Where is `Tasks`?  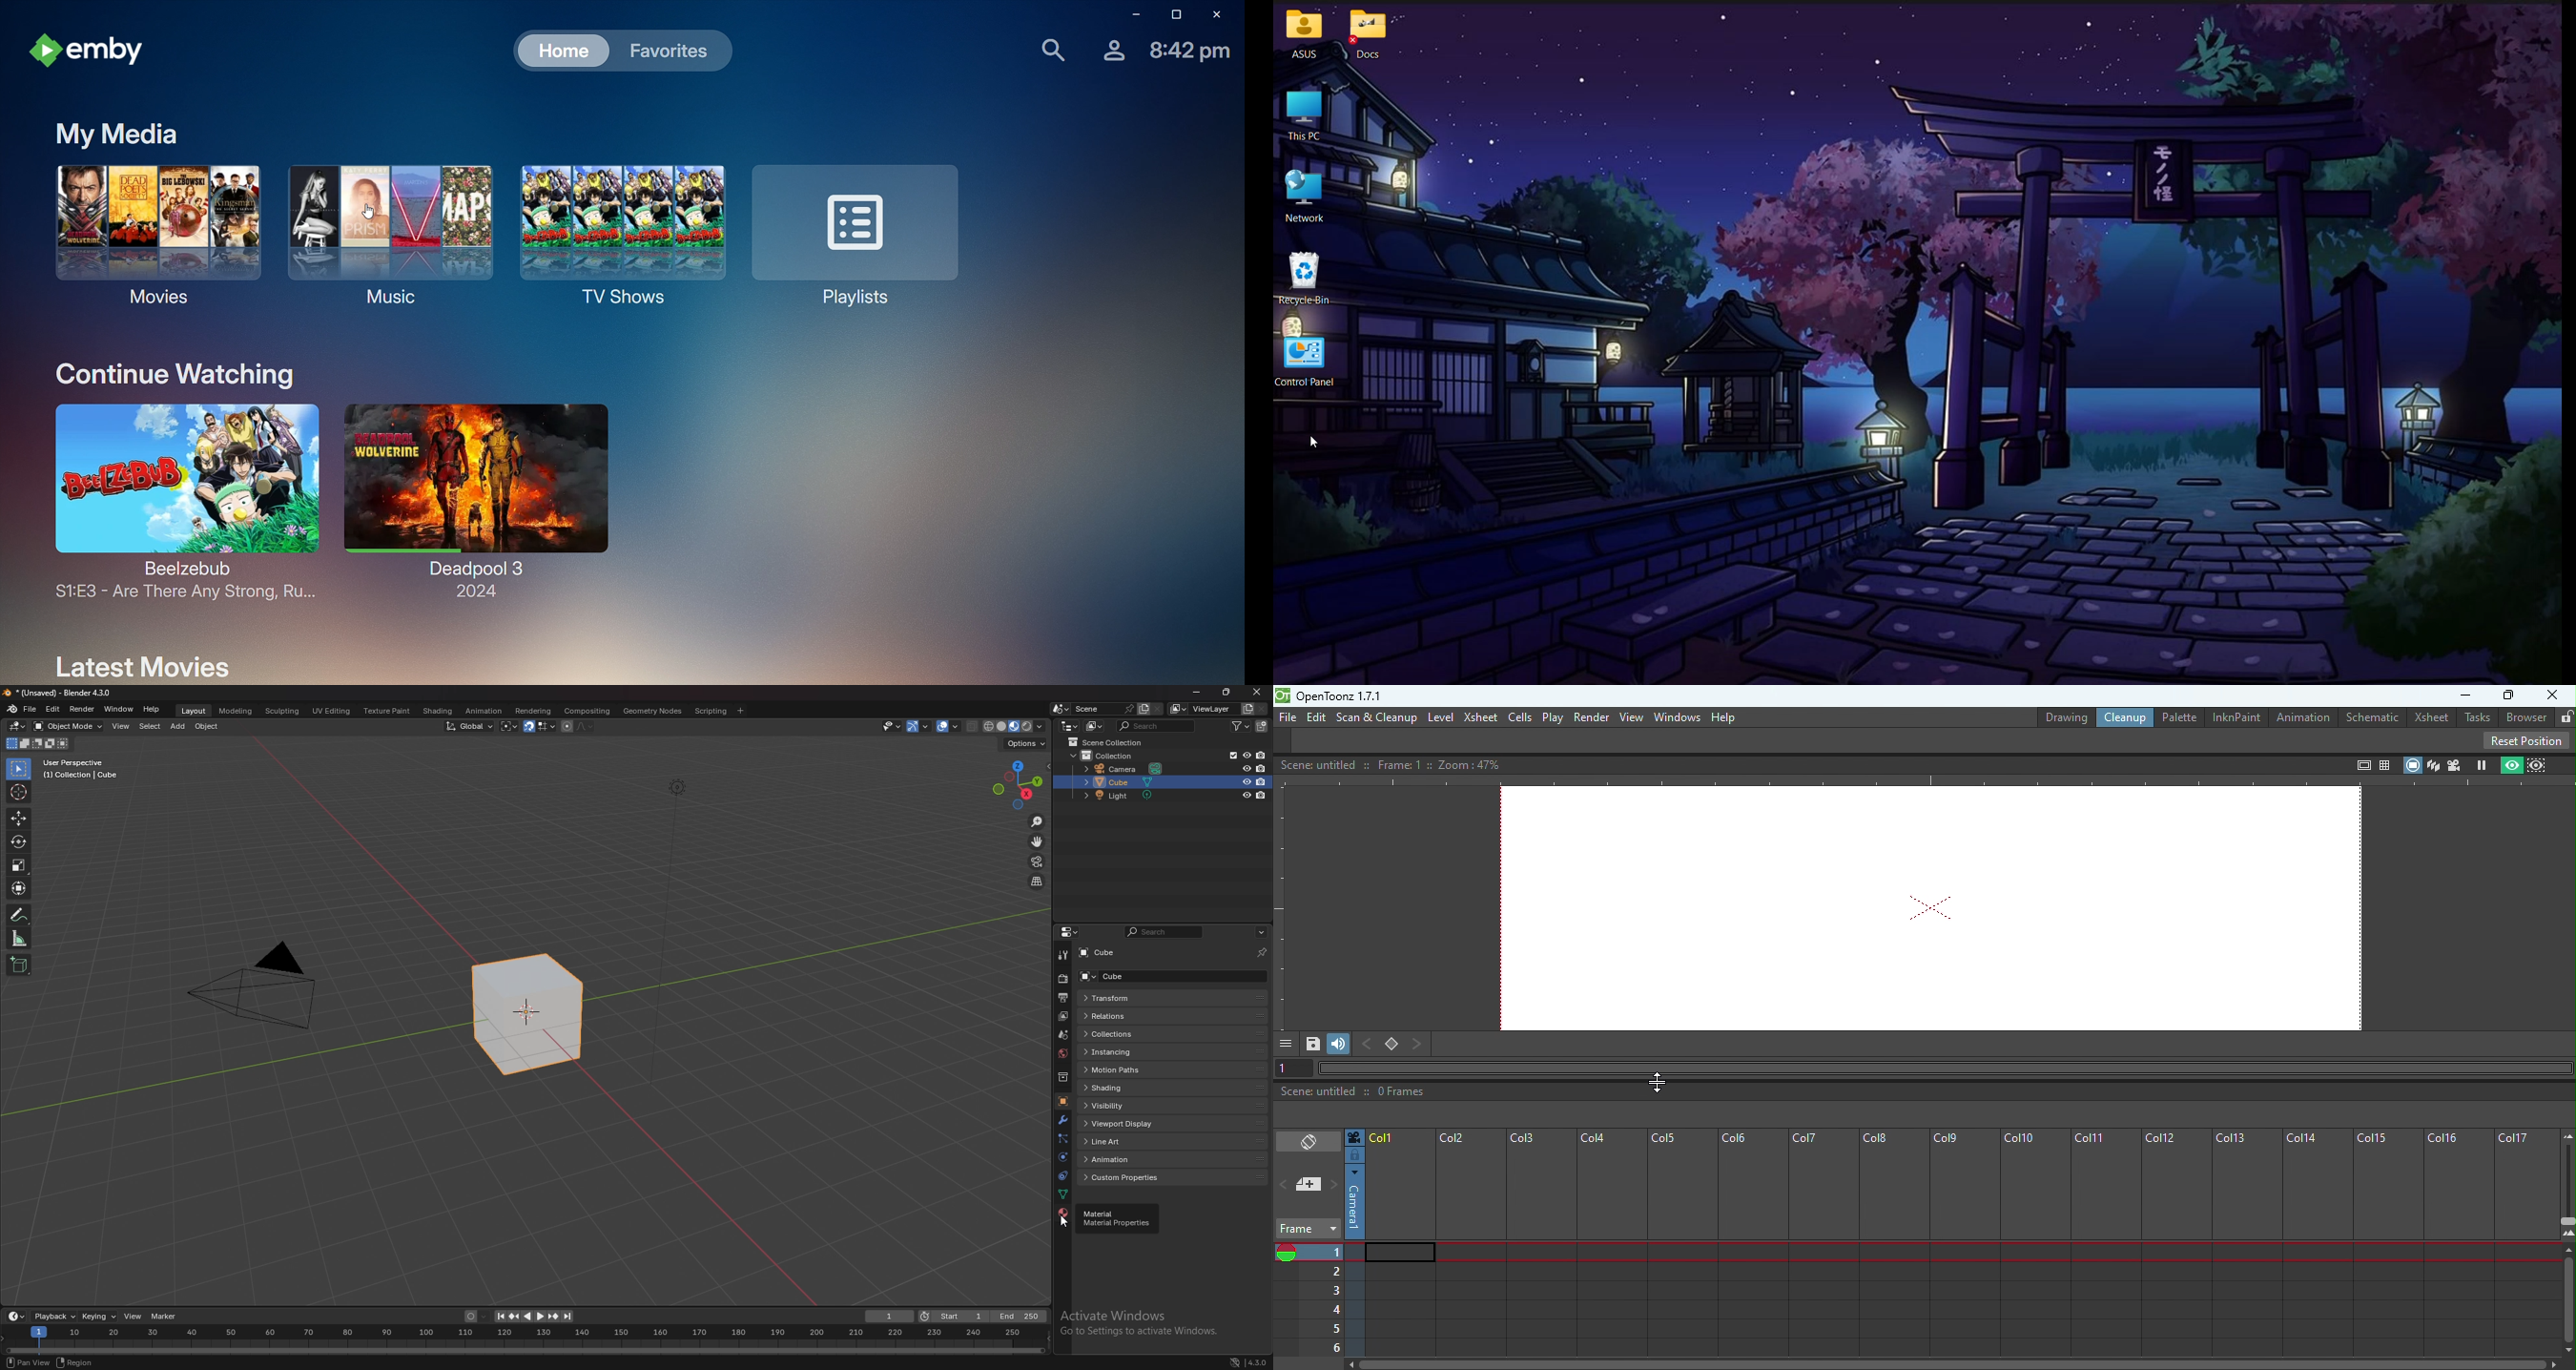
Tasks is located at coordinates (2476, 718).